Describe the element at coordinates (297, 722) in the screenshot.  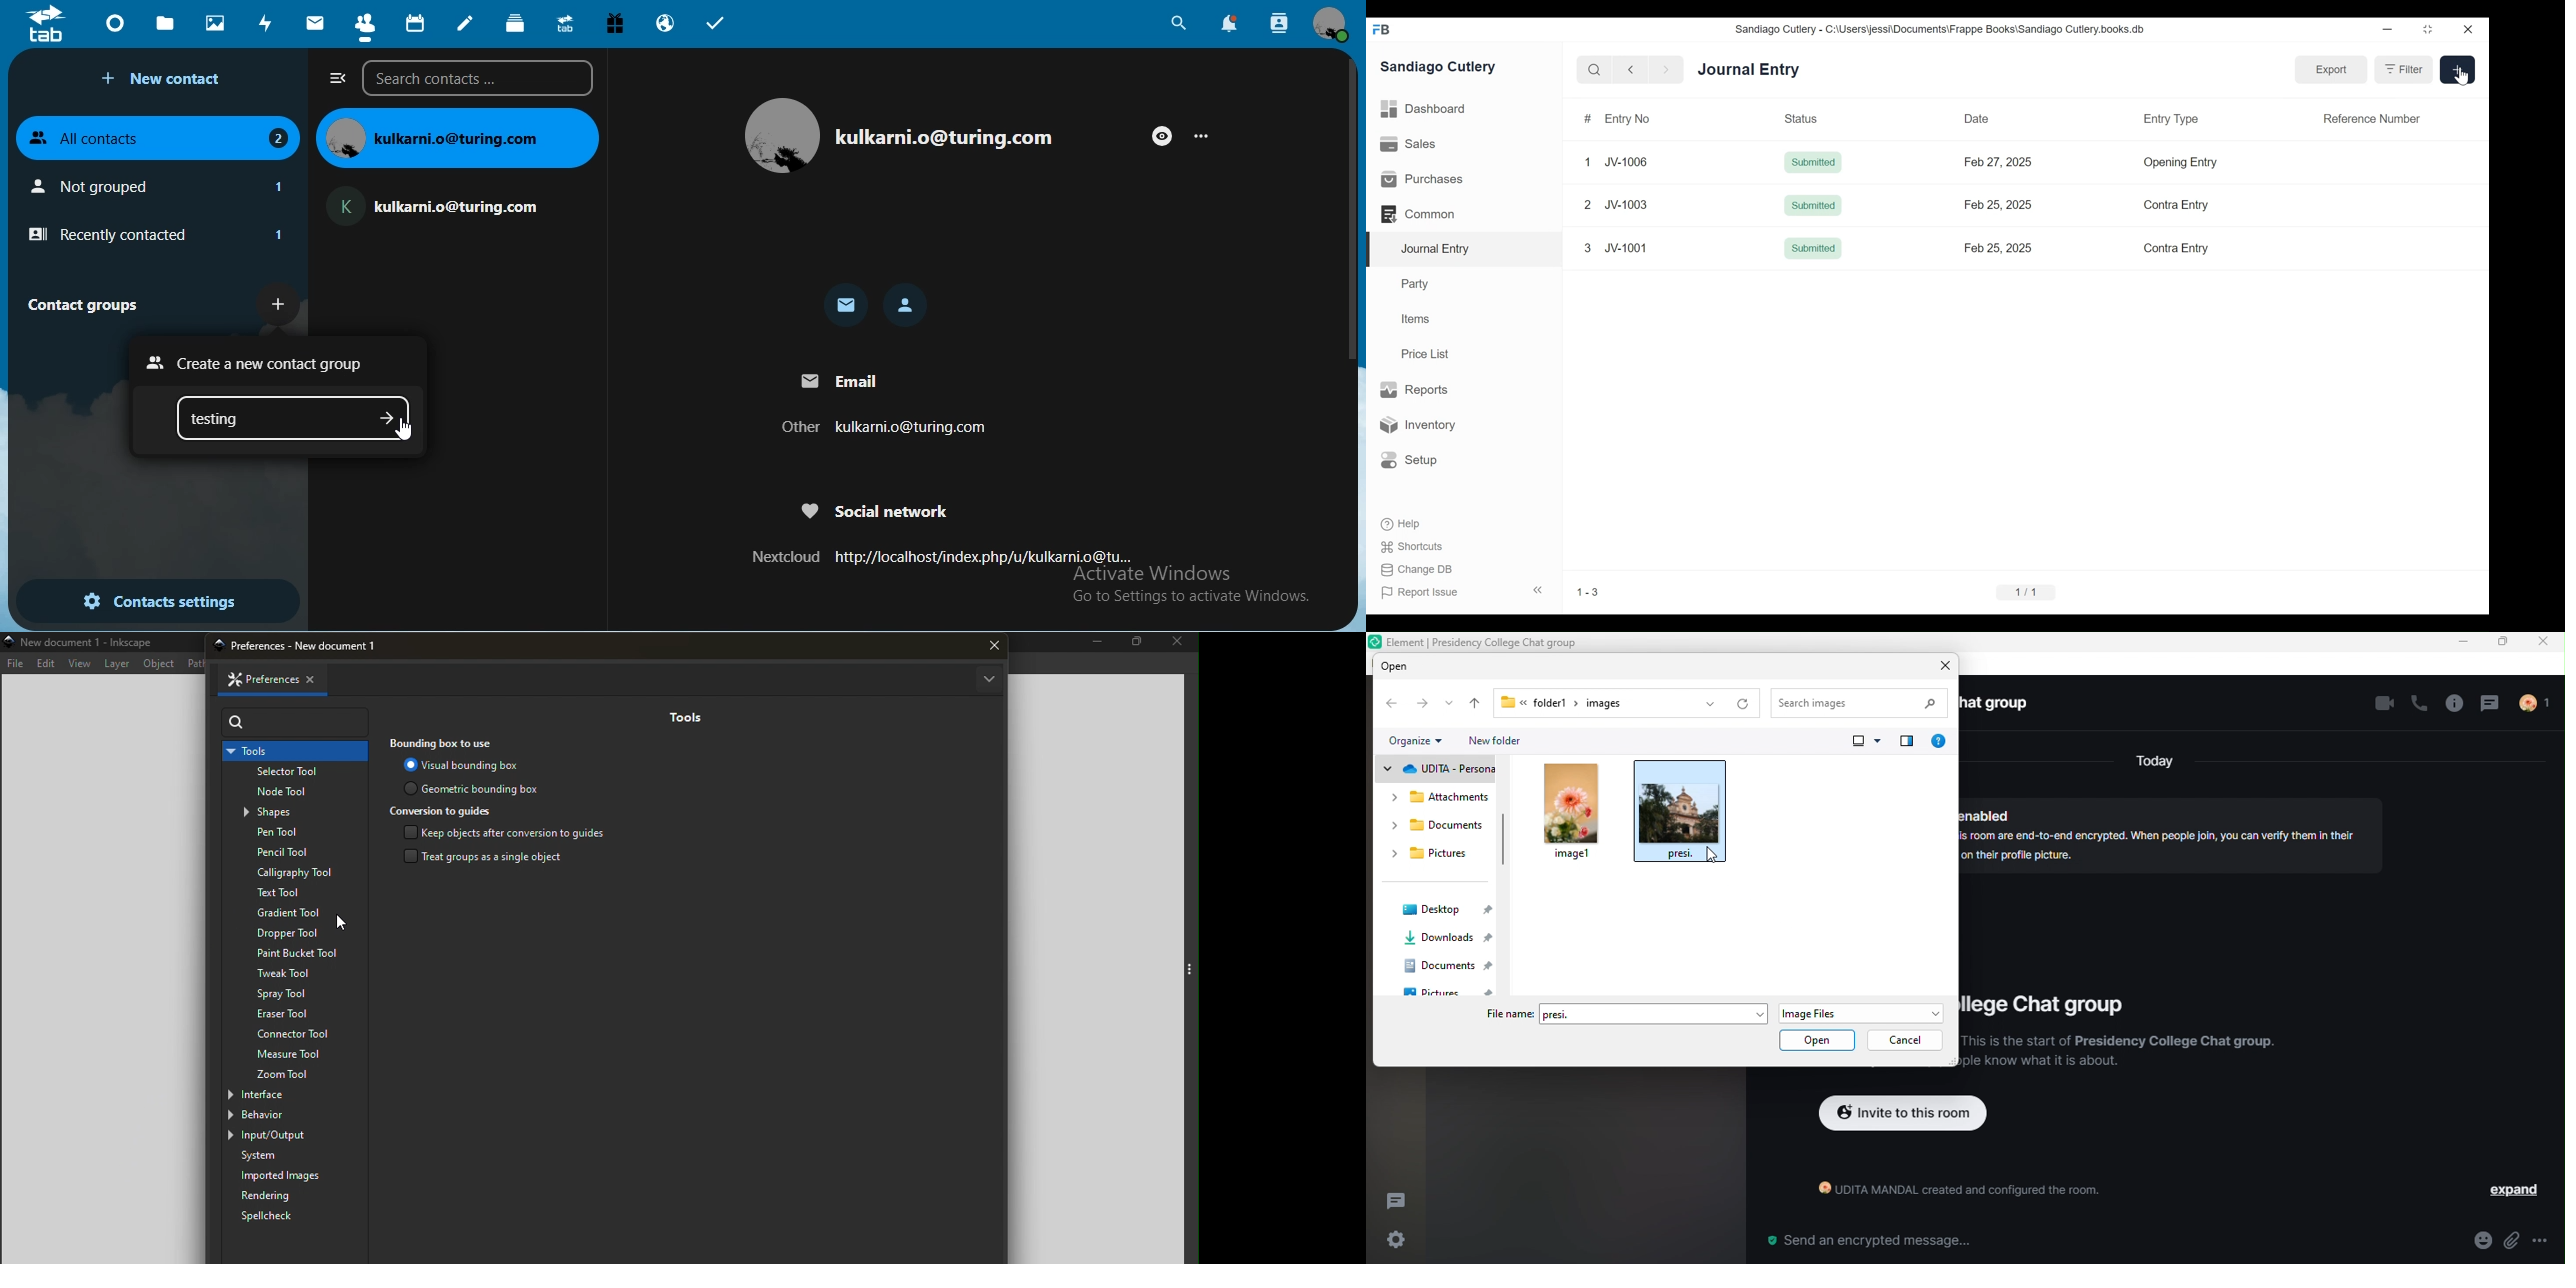
I see `Search bar` at that location.